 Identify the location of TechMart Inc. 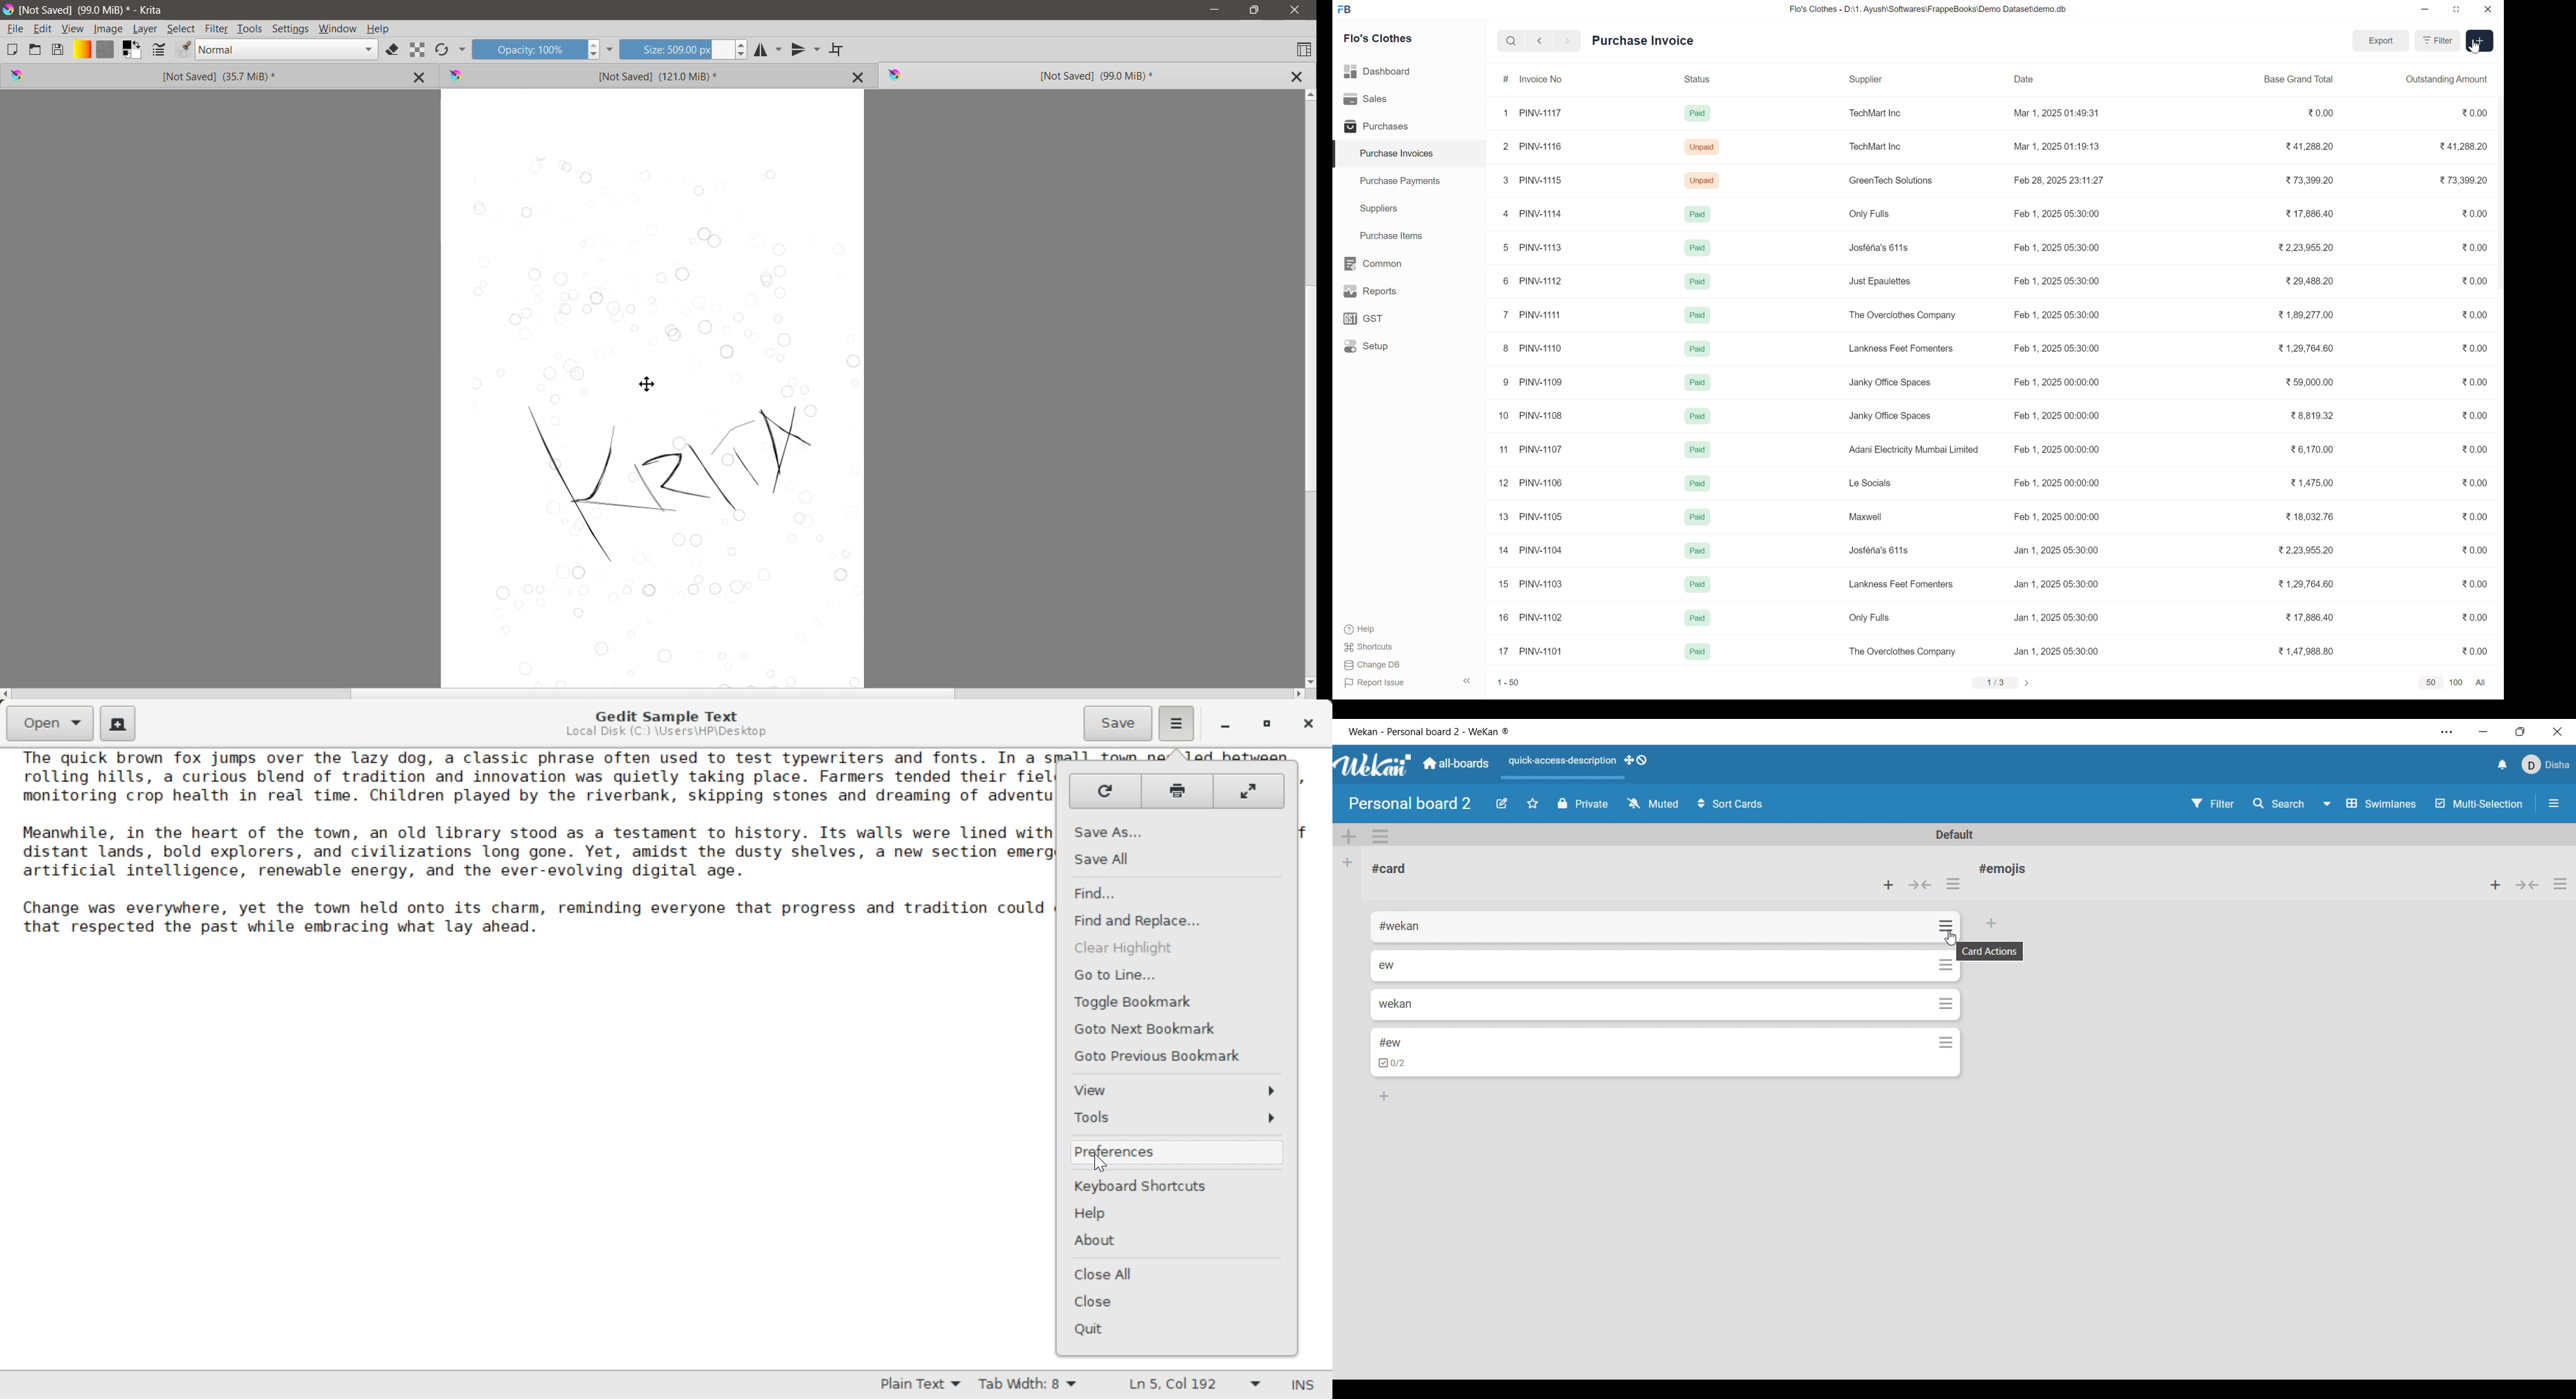
(1877, 113).